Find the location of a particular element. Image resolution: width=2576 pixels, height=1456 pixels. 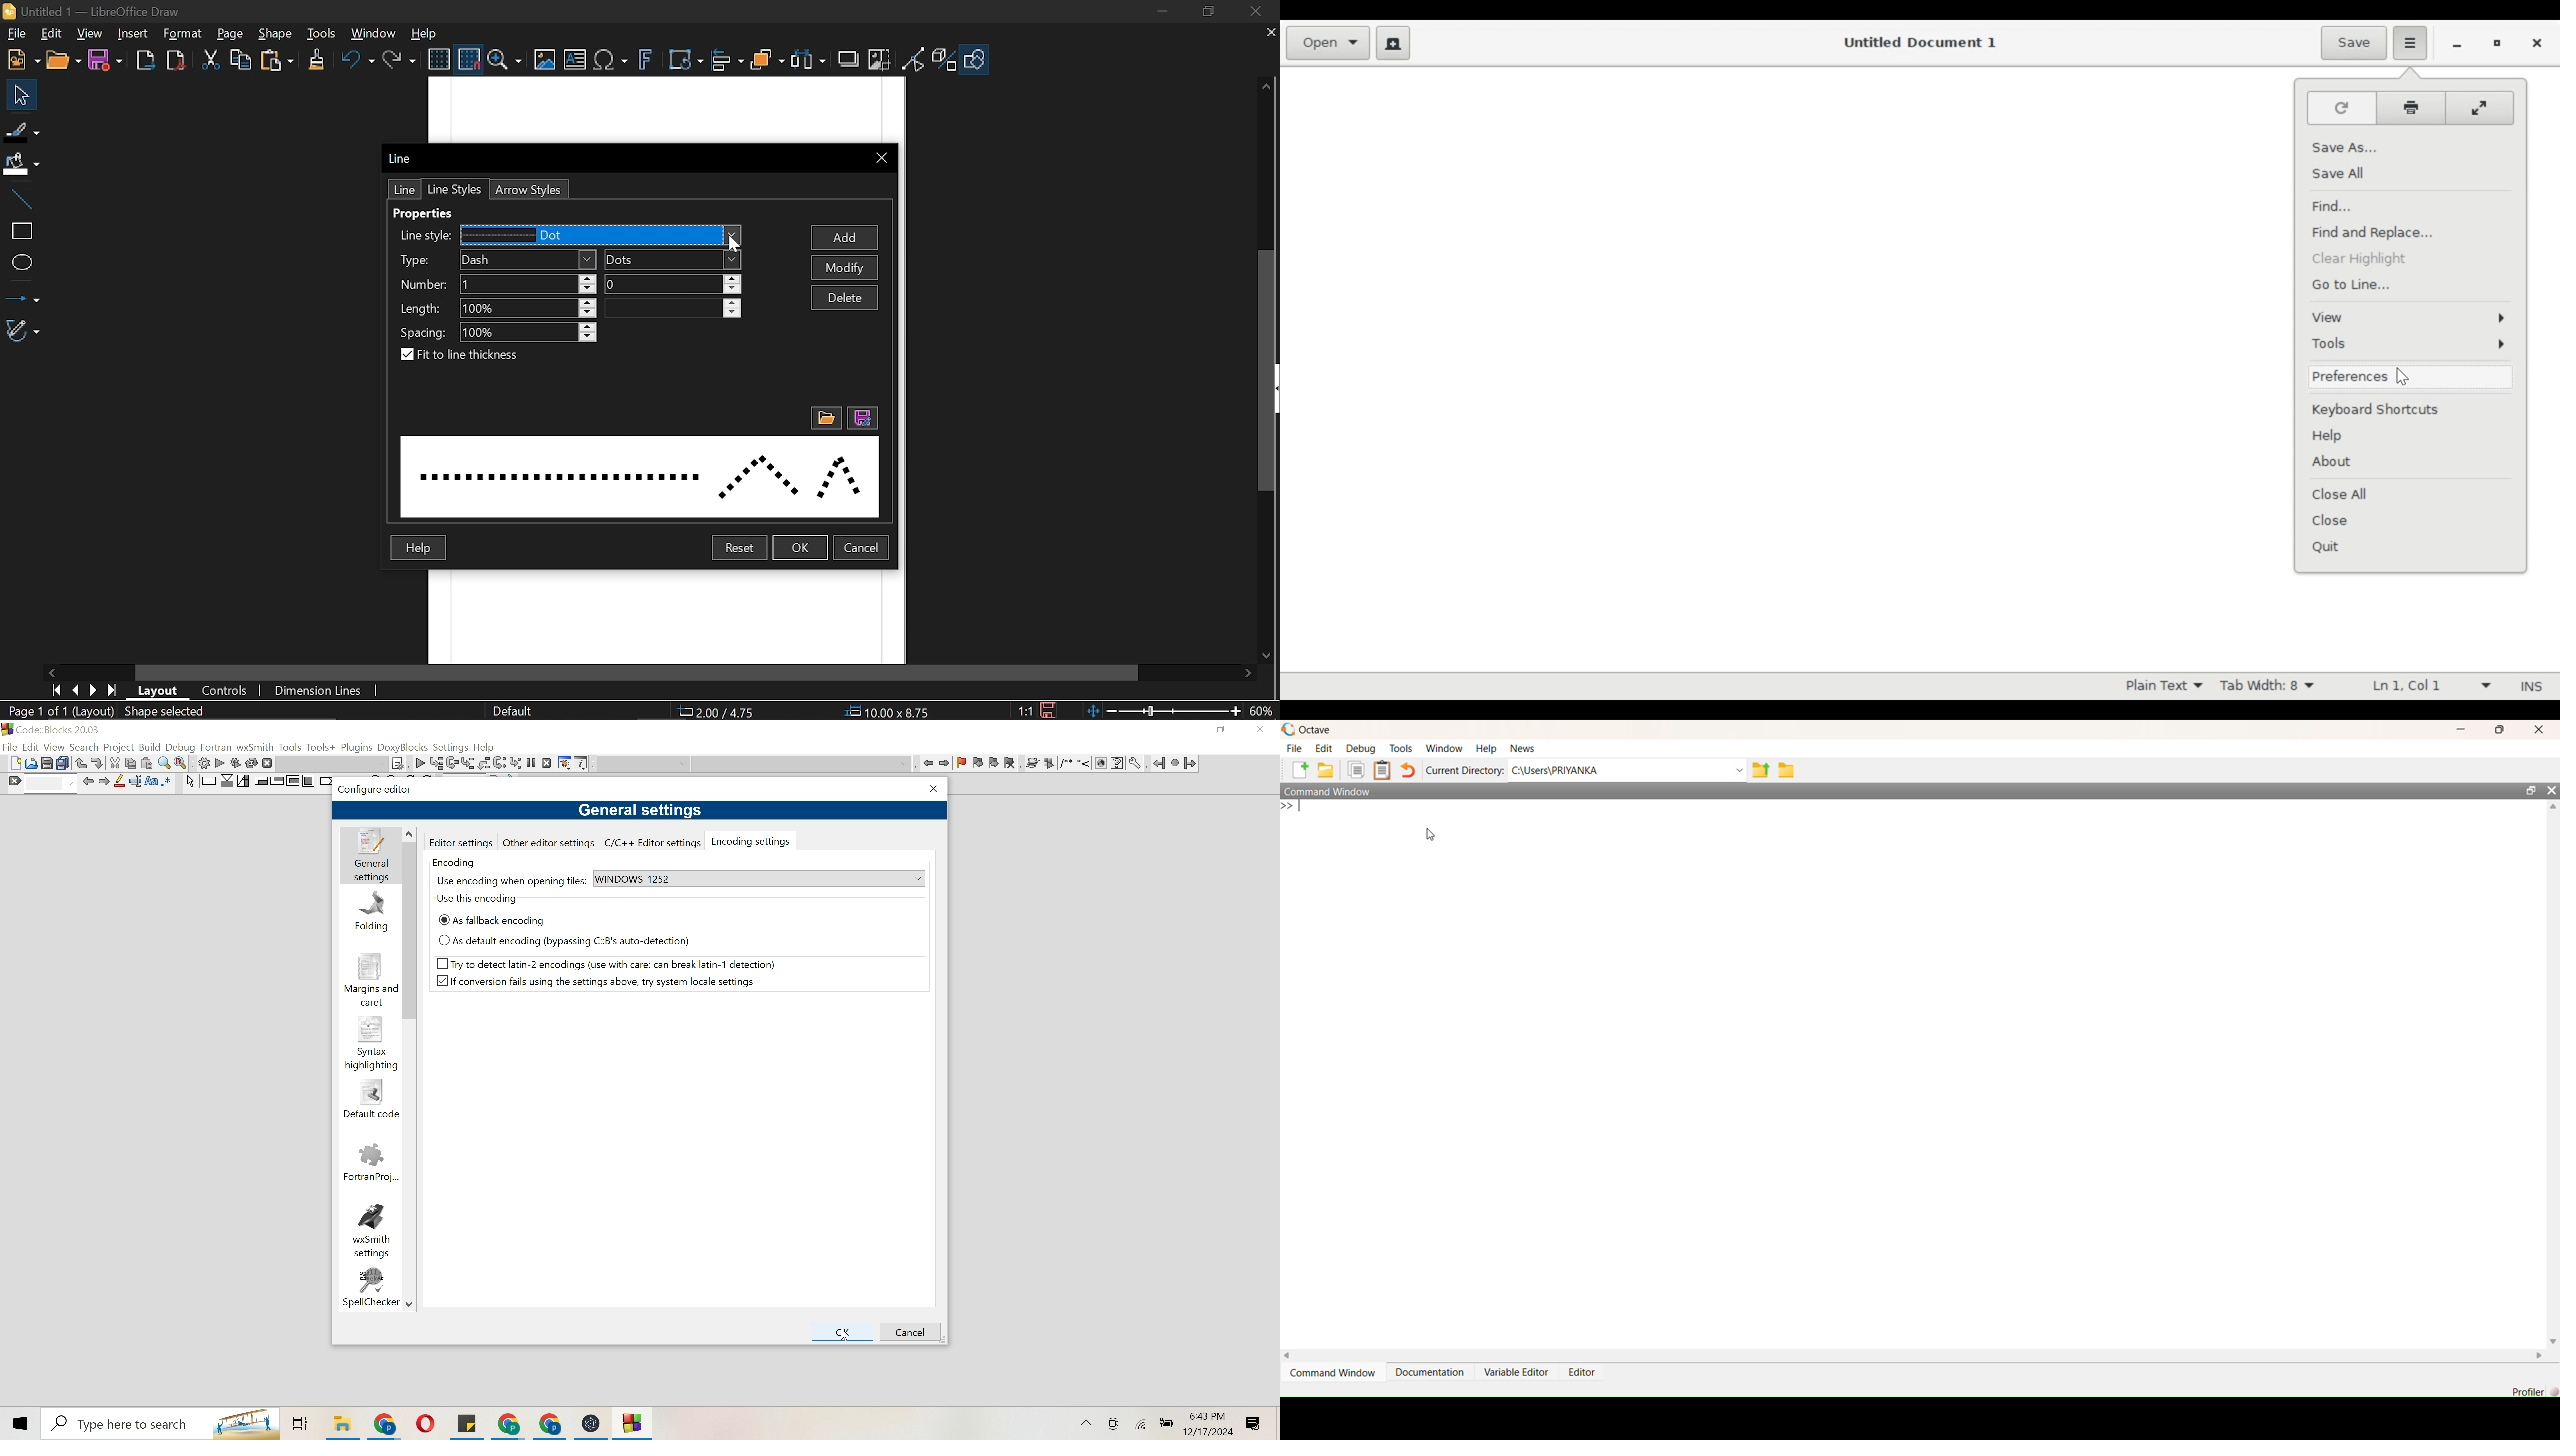

Size is located at coordinates (894, 712).